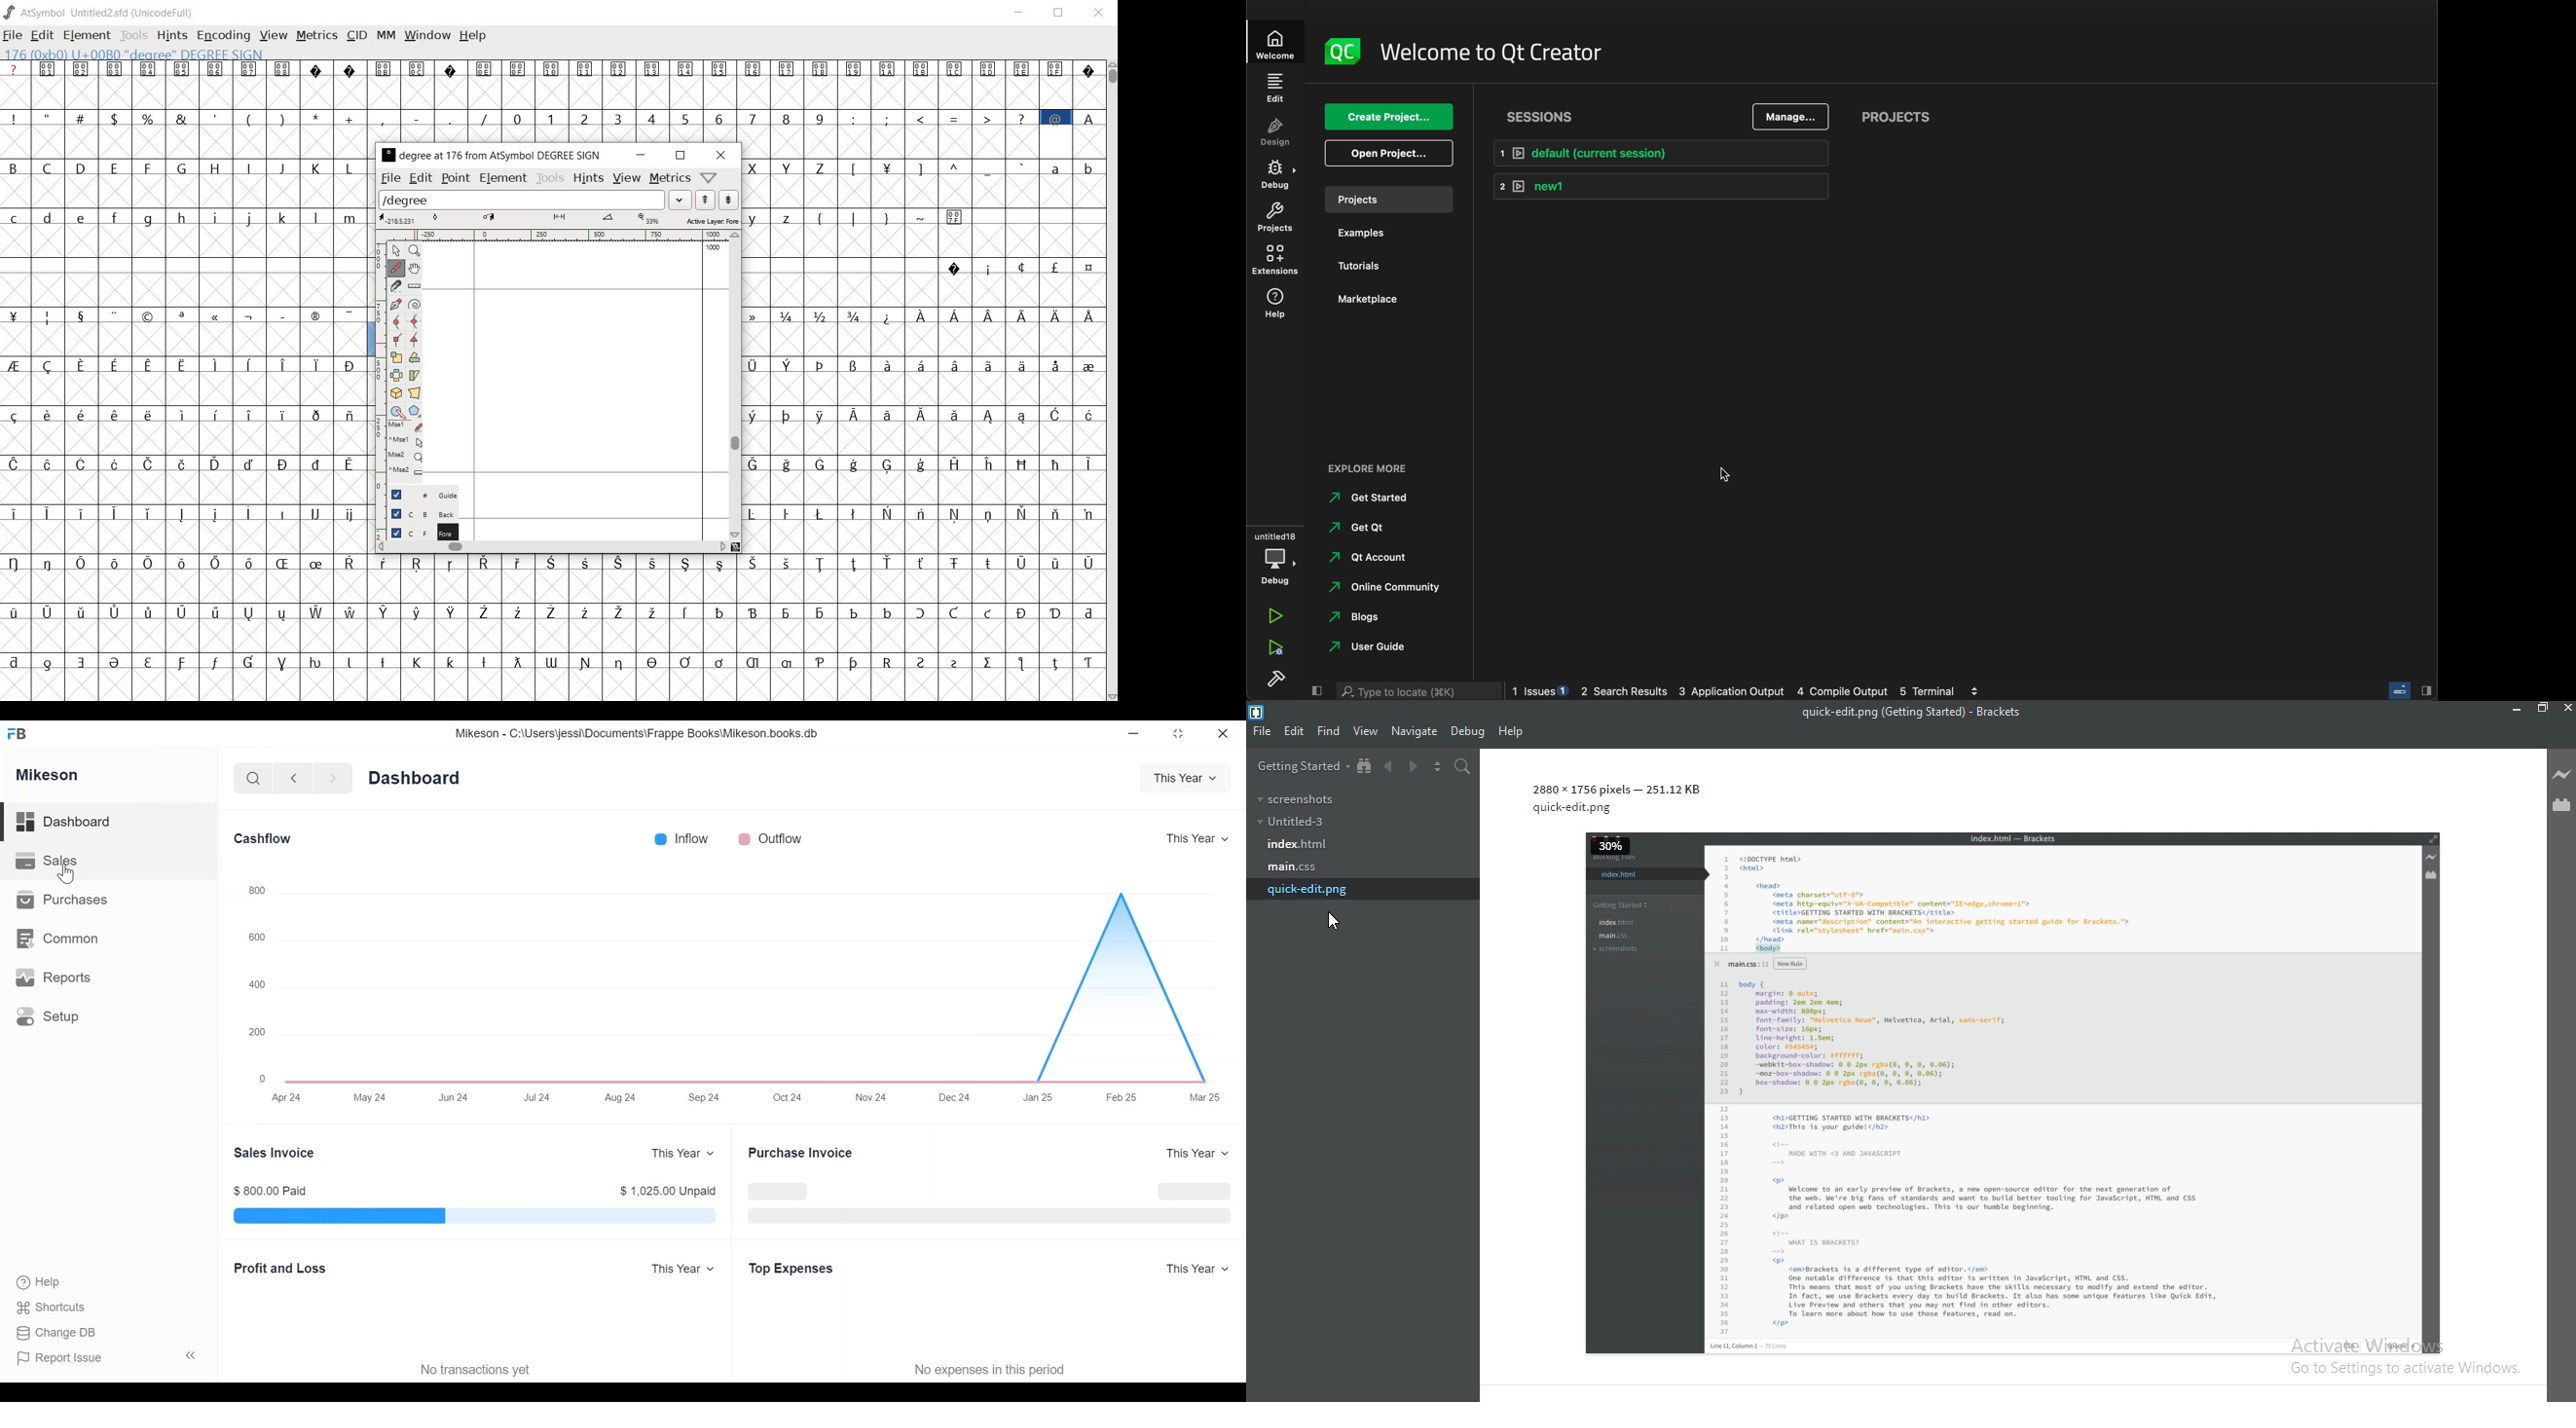 Image resolution: width=2576 pixels, height=1428 pixels. What do you see at coordinates (1496, 53) in the screenshot?
I see `welcome to qt` at bounding box center [1496, 53].